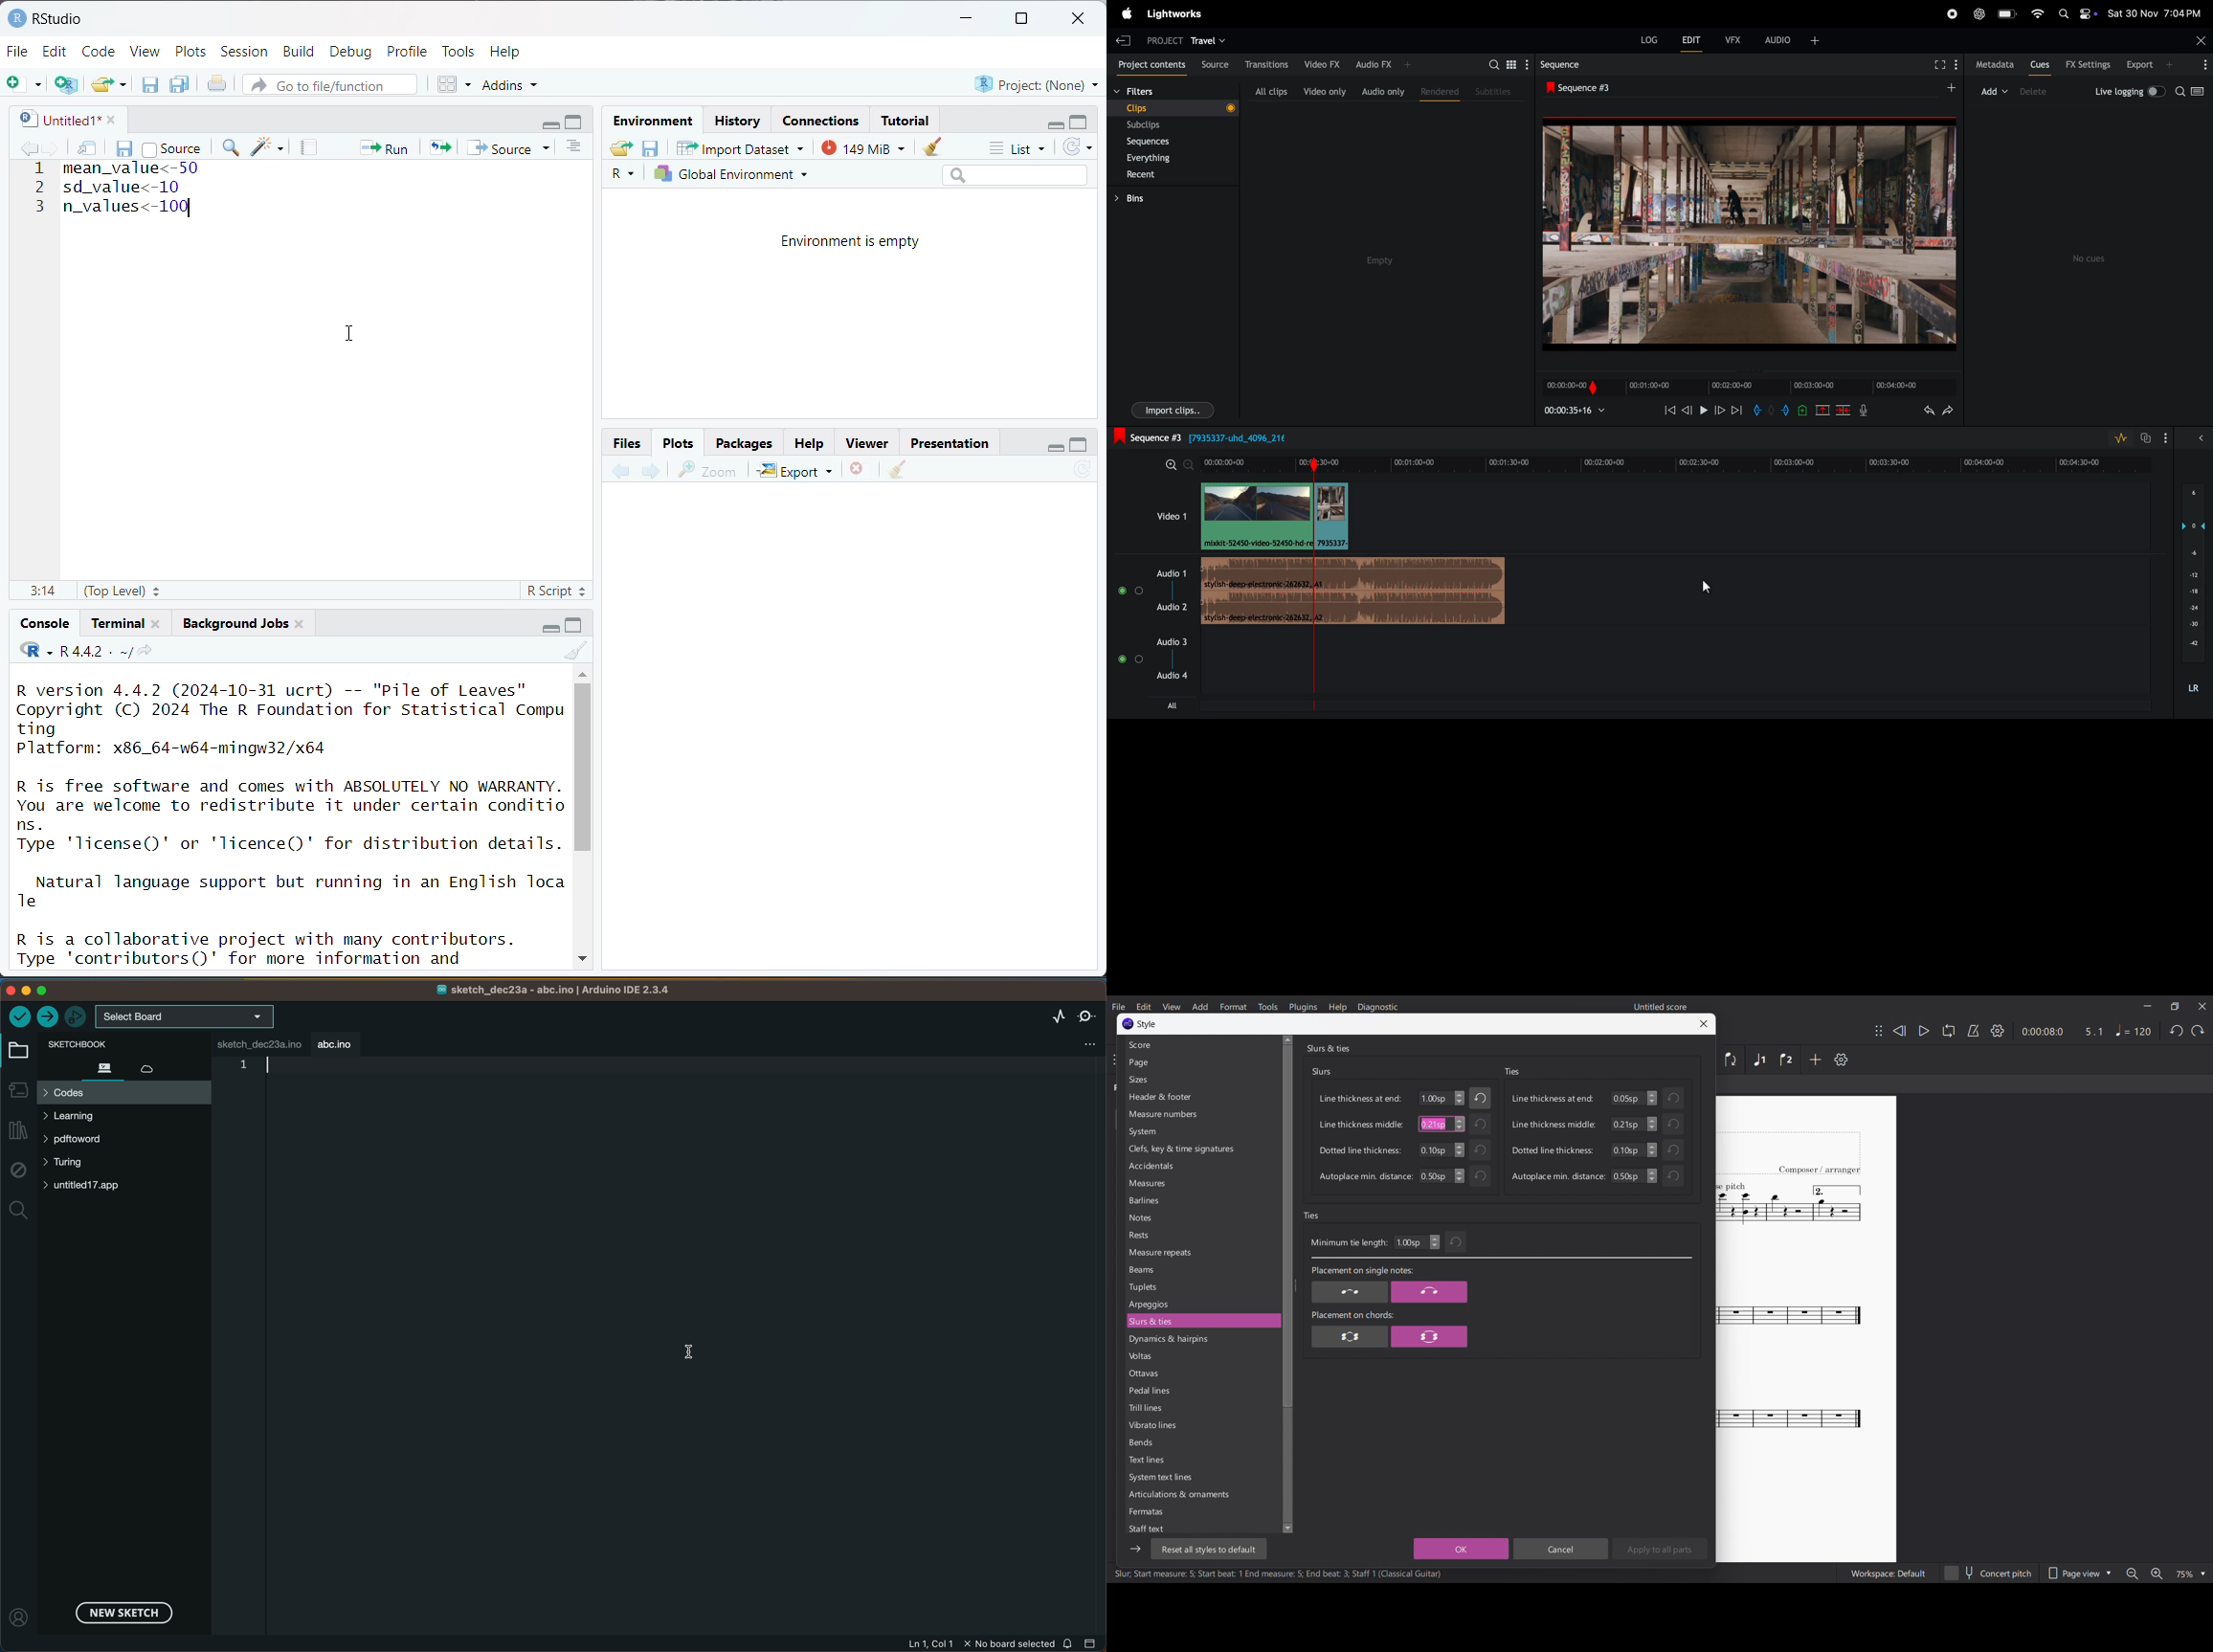 Image resolution: width=2240 pixels, height=1652 pixels. What do you see at coordinates (1841, 1059) in the screenshot?
I see `Settings` at bounding box center [1841, 1059].